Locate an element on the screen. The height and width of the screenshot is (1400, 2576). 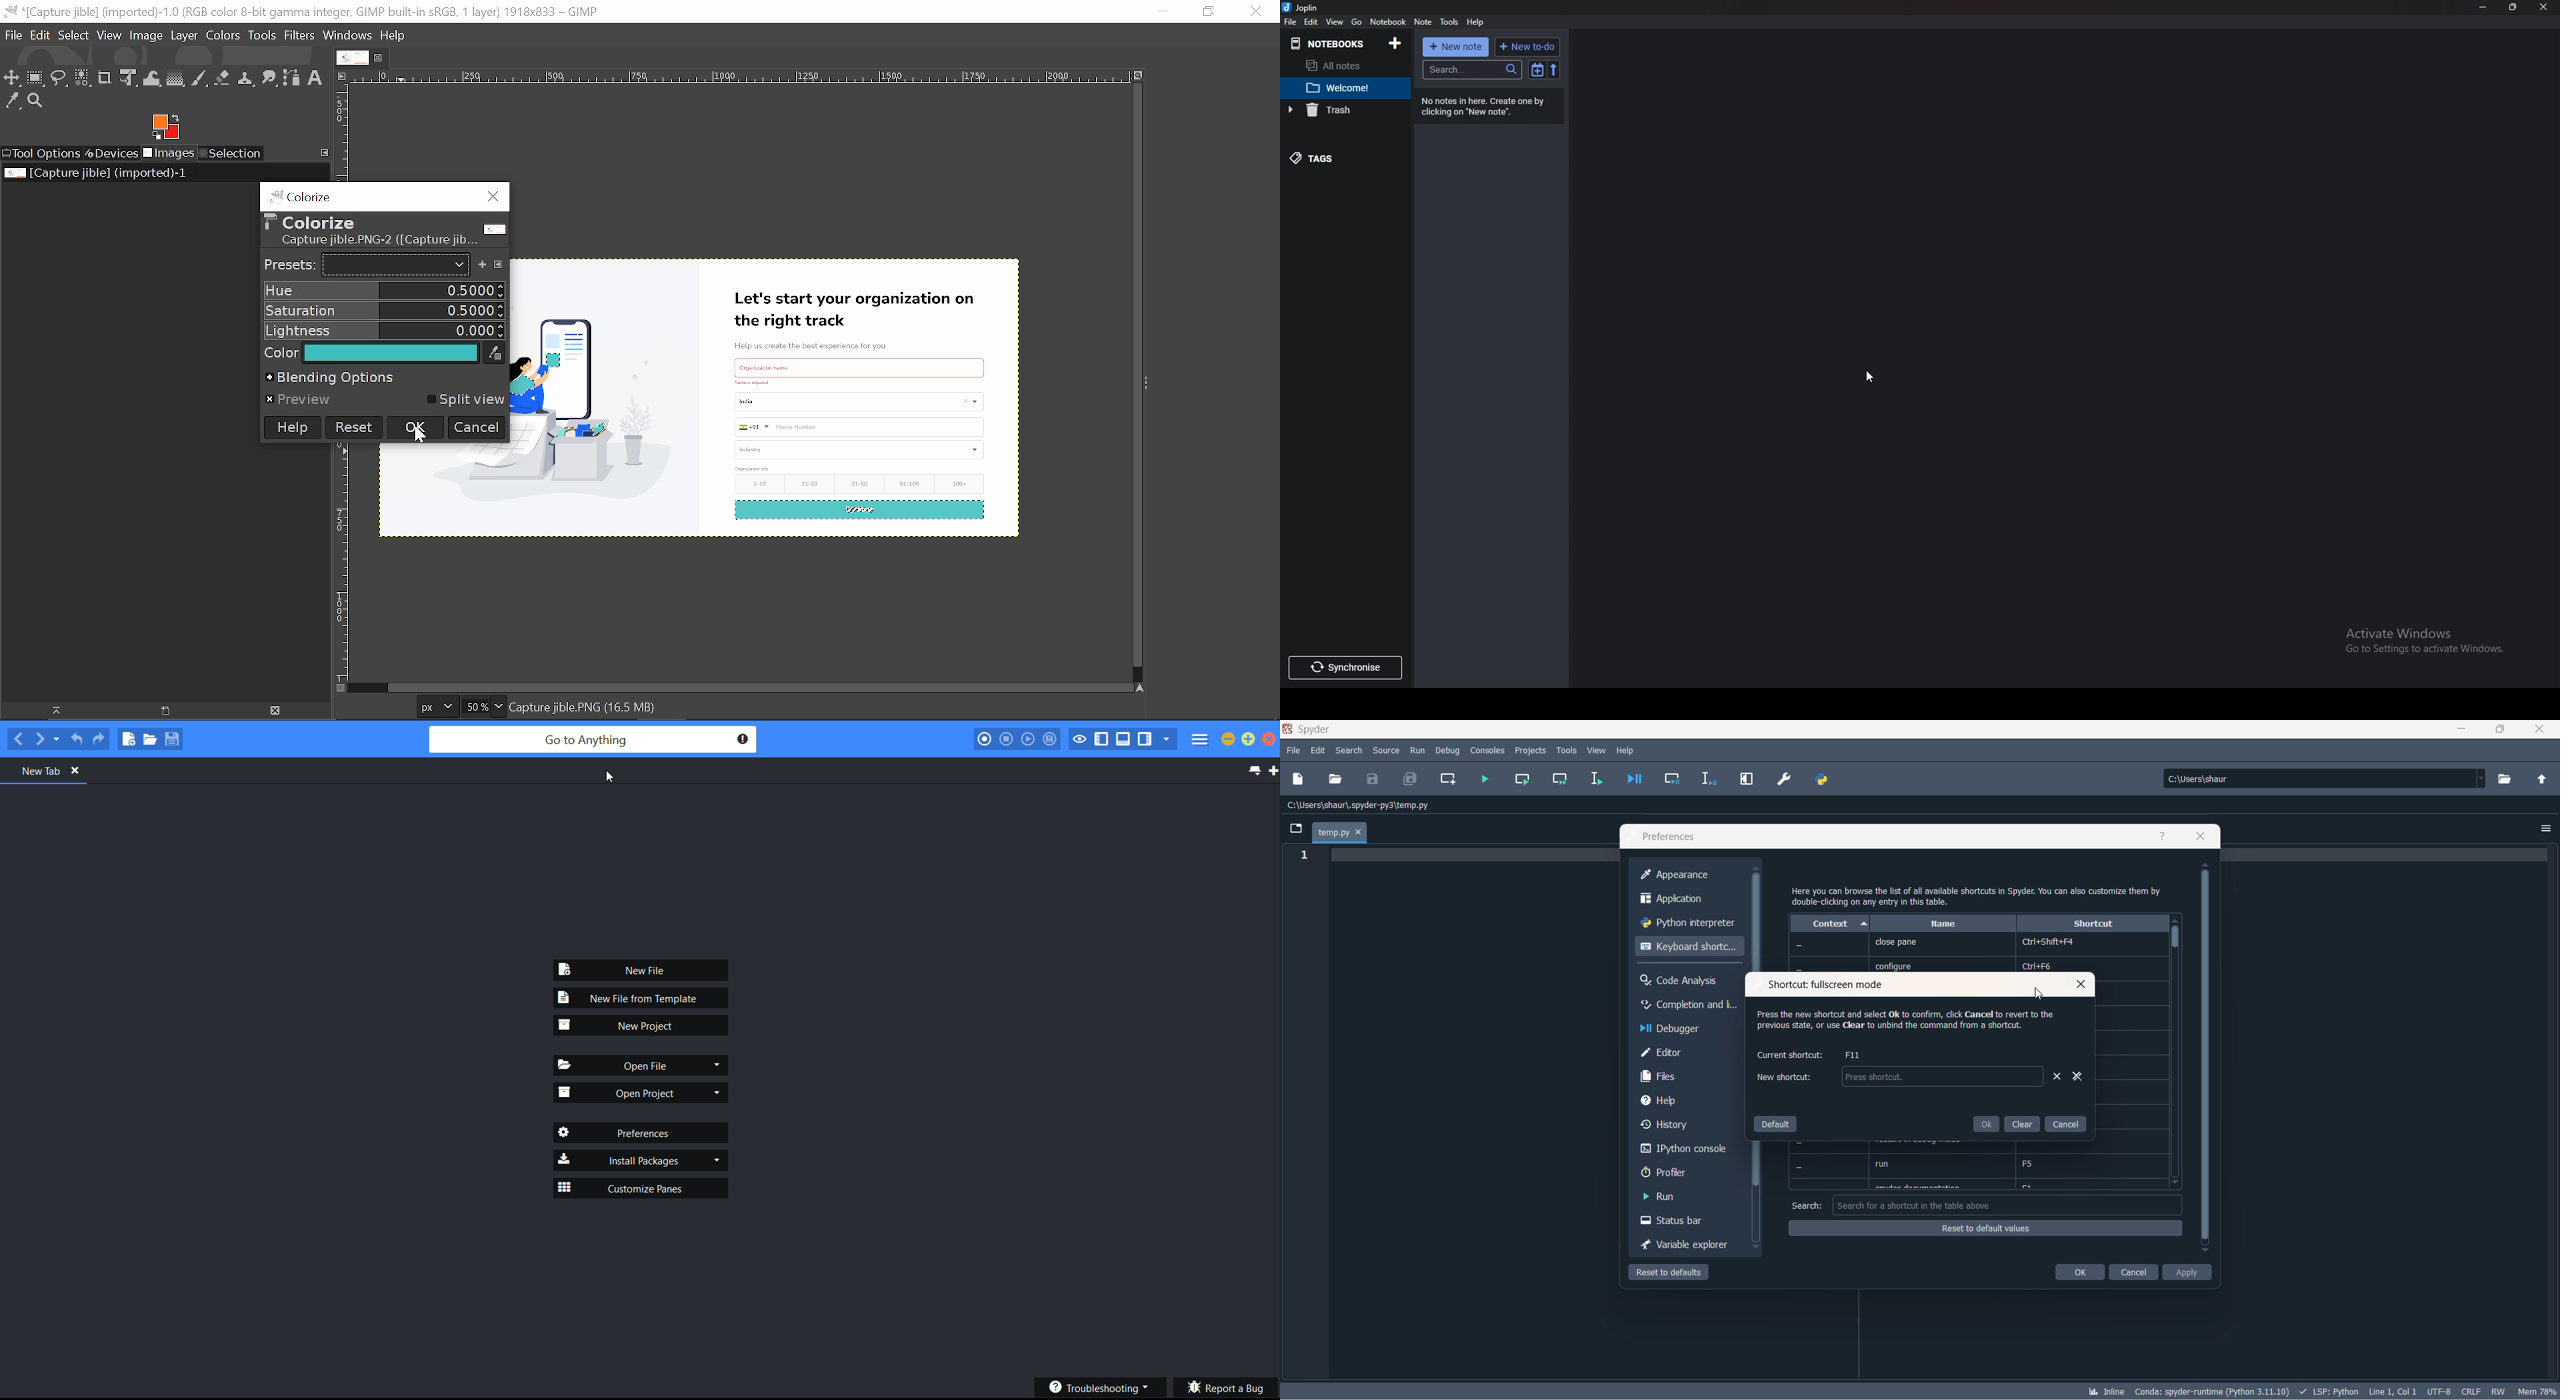
history is located at coordinates (1683, 1127).